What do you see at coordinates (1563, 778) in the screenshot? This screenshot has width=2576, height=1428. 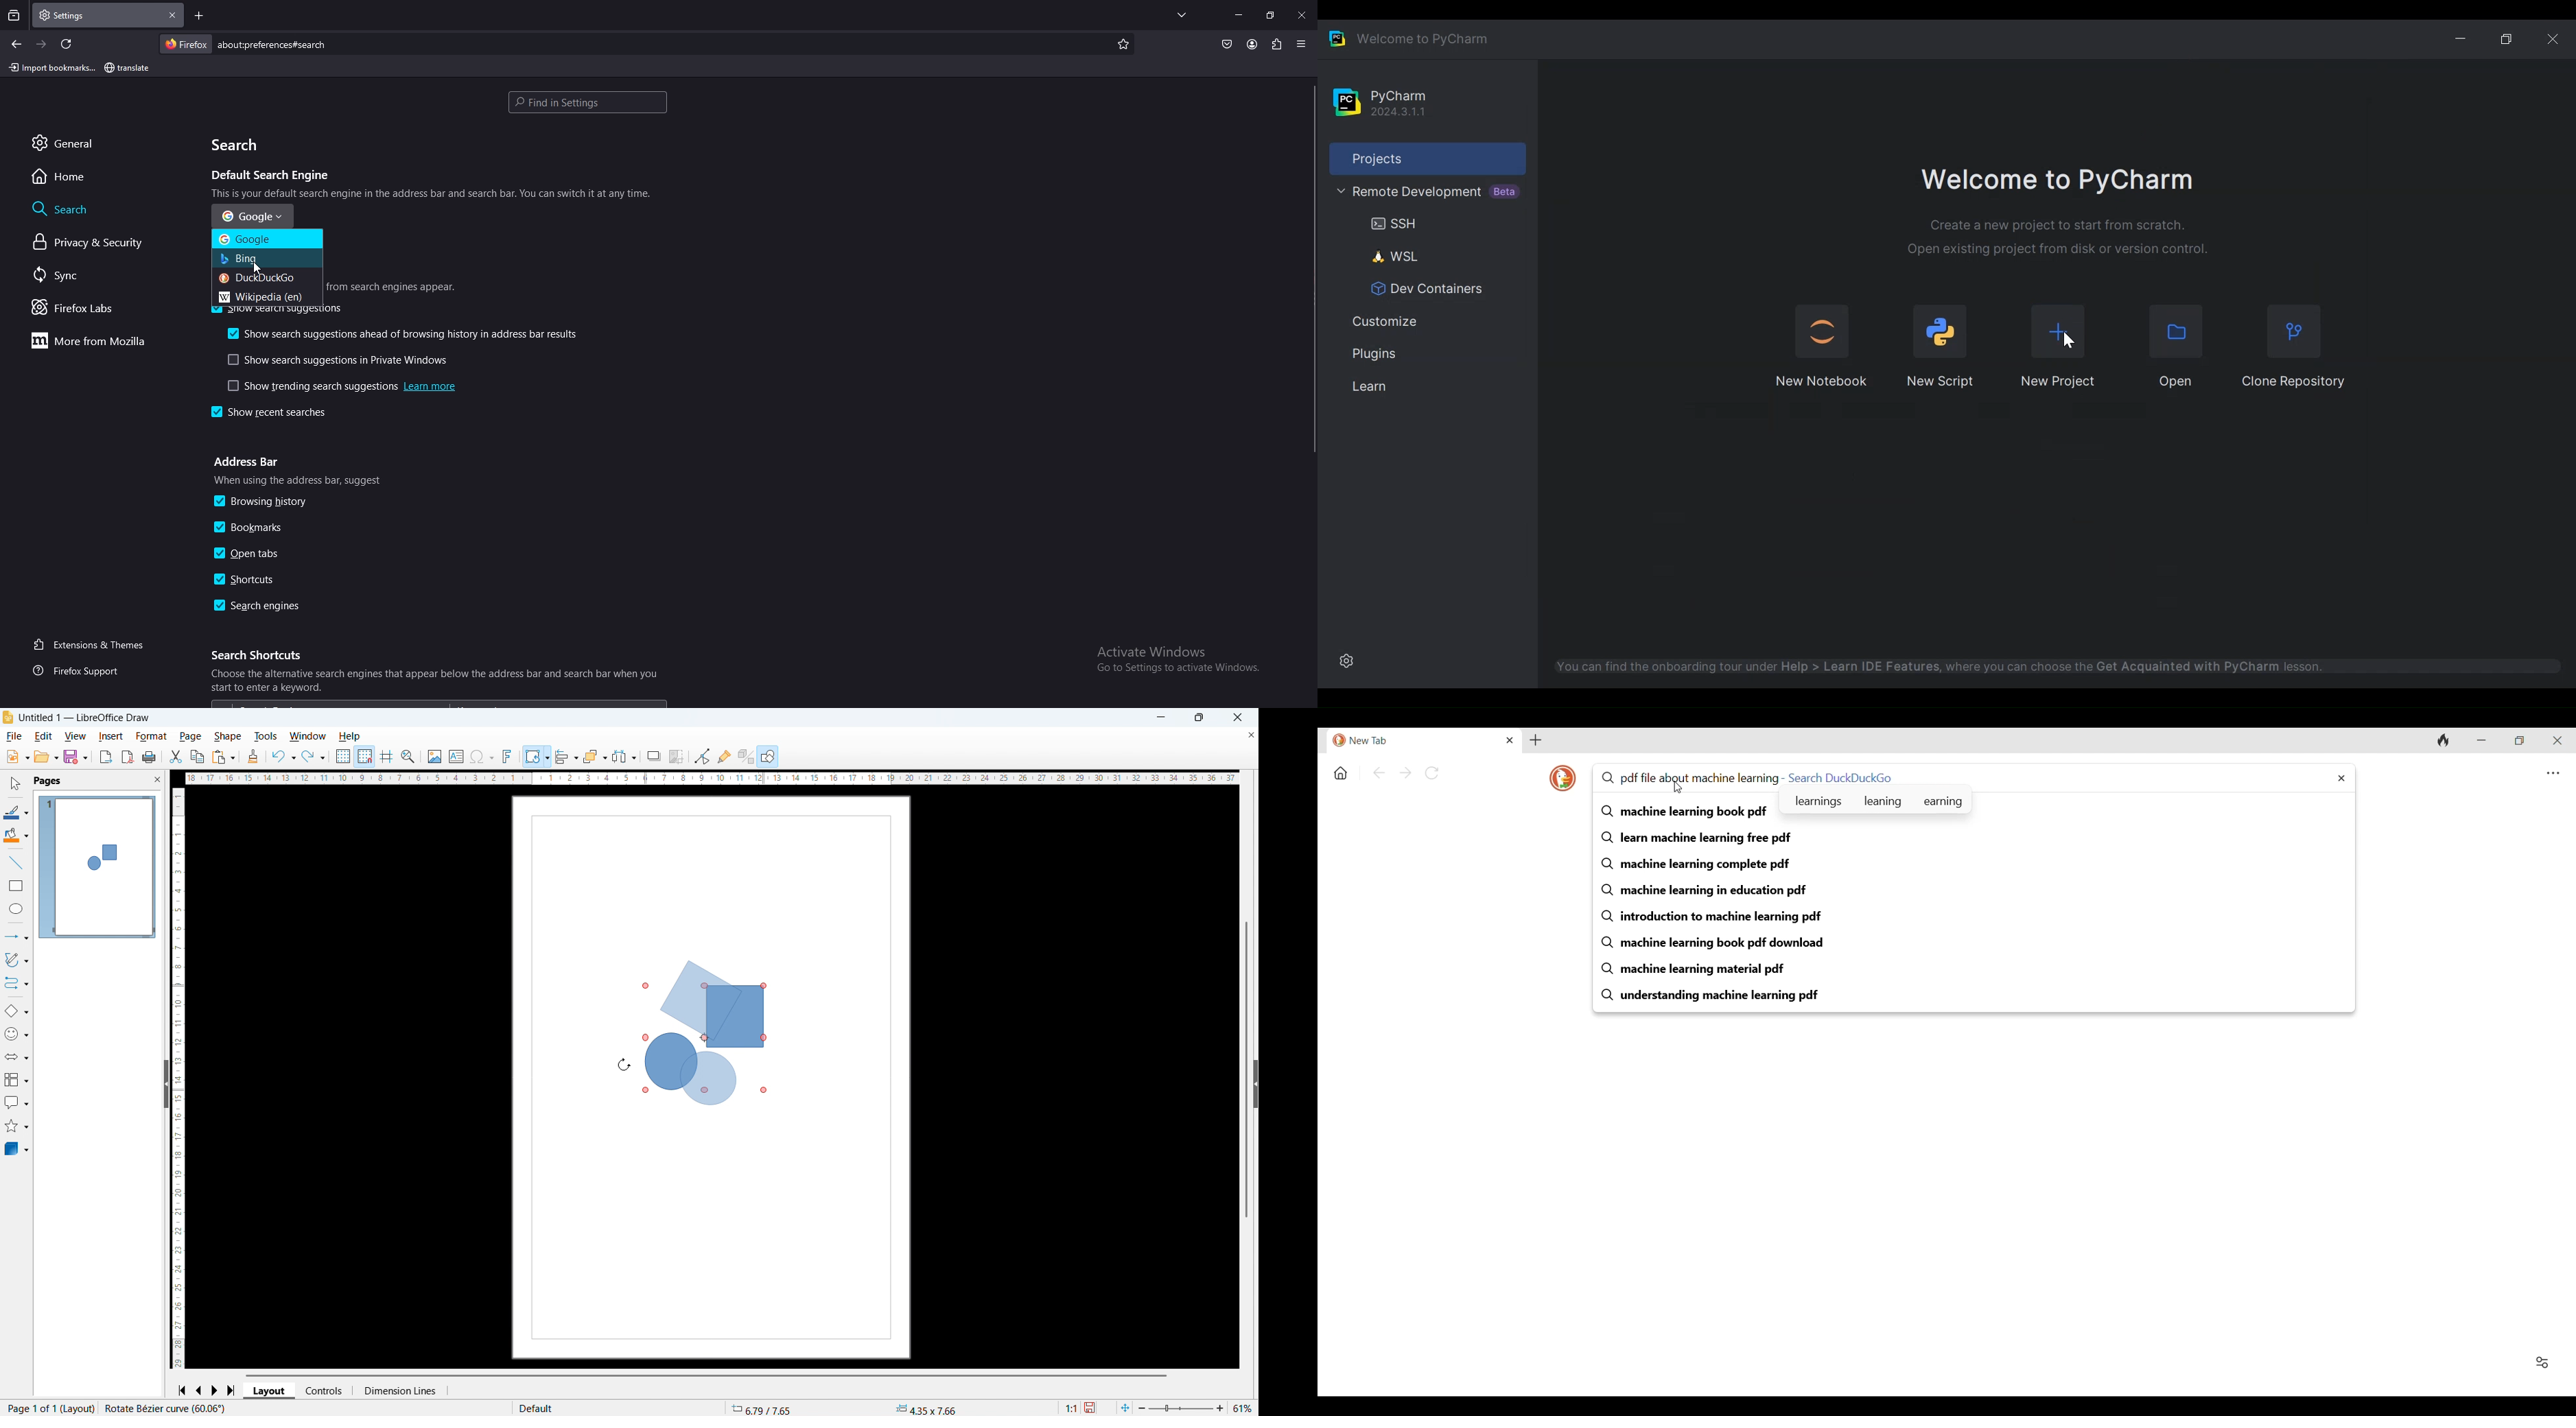 I see `Browser logo` at bounding box center [1563, 778].